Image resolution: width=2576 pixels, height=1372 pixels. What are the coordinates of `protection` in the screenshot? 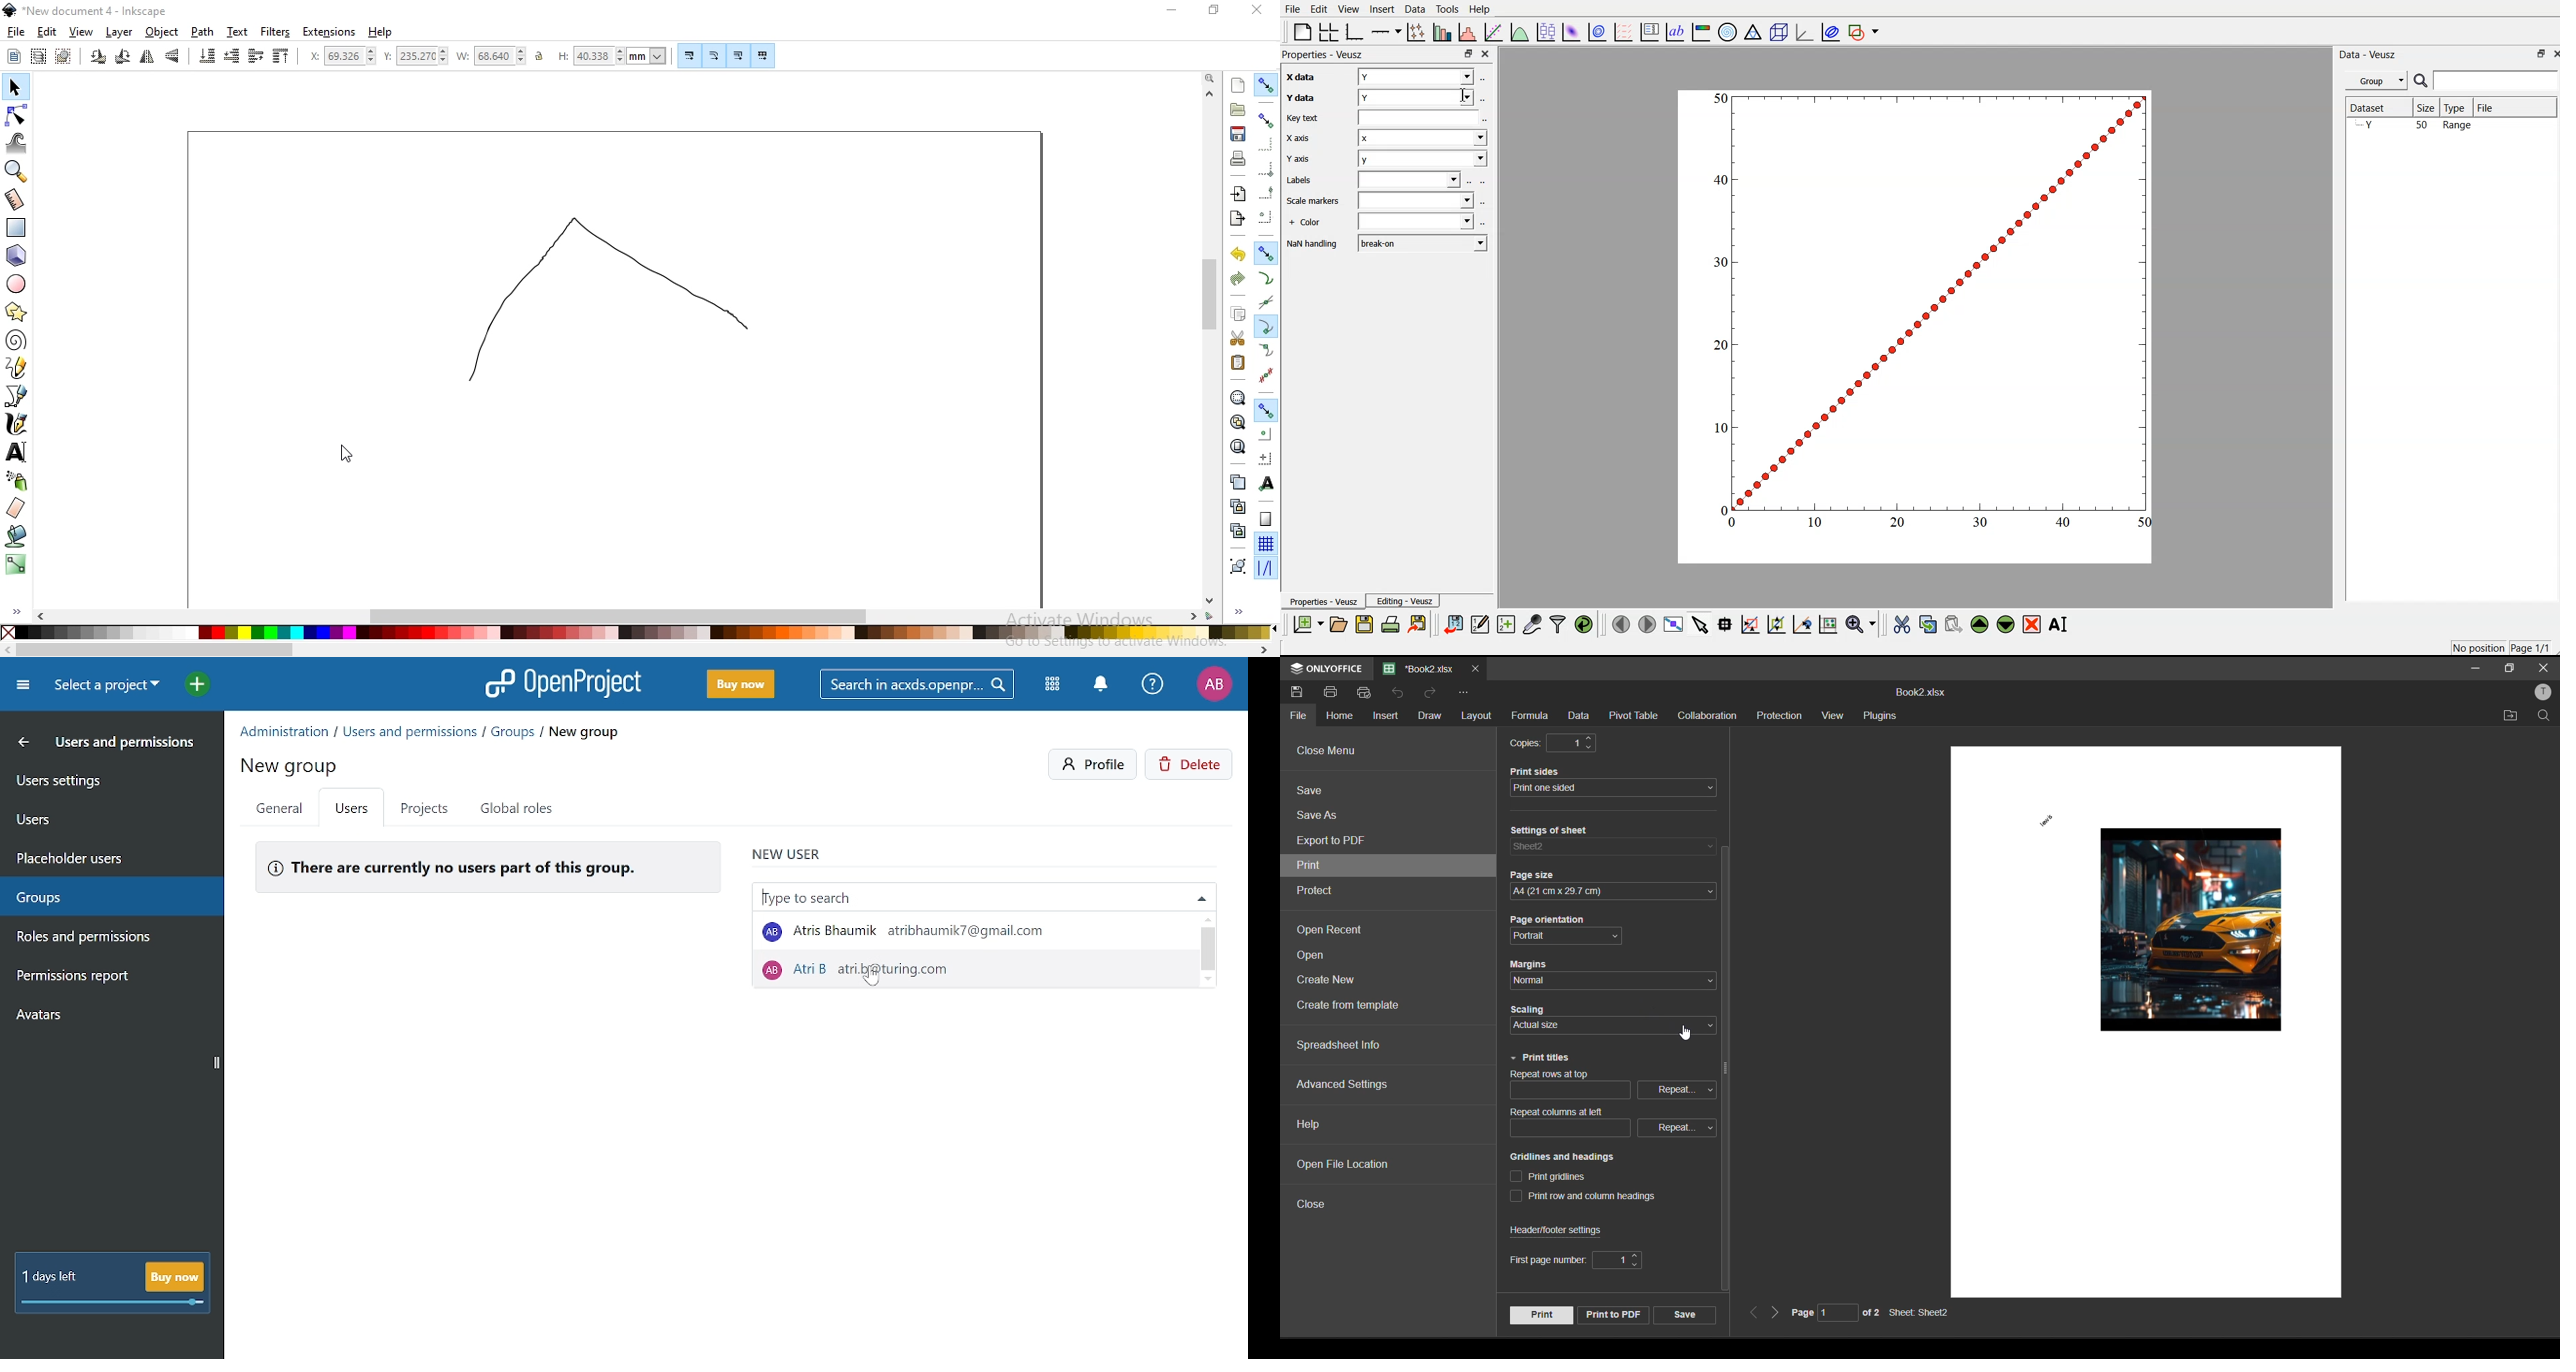 It's located at (1781, 716).